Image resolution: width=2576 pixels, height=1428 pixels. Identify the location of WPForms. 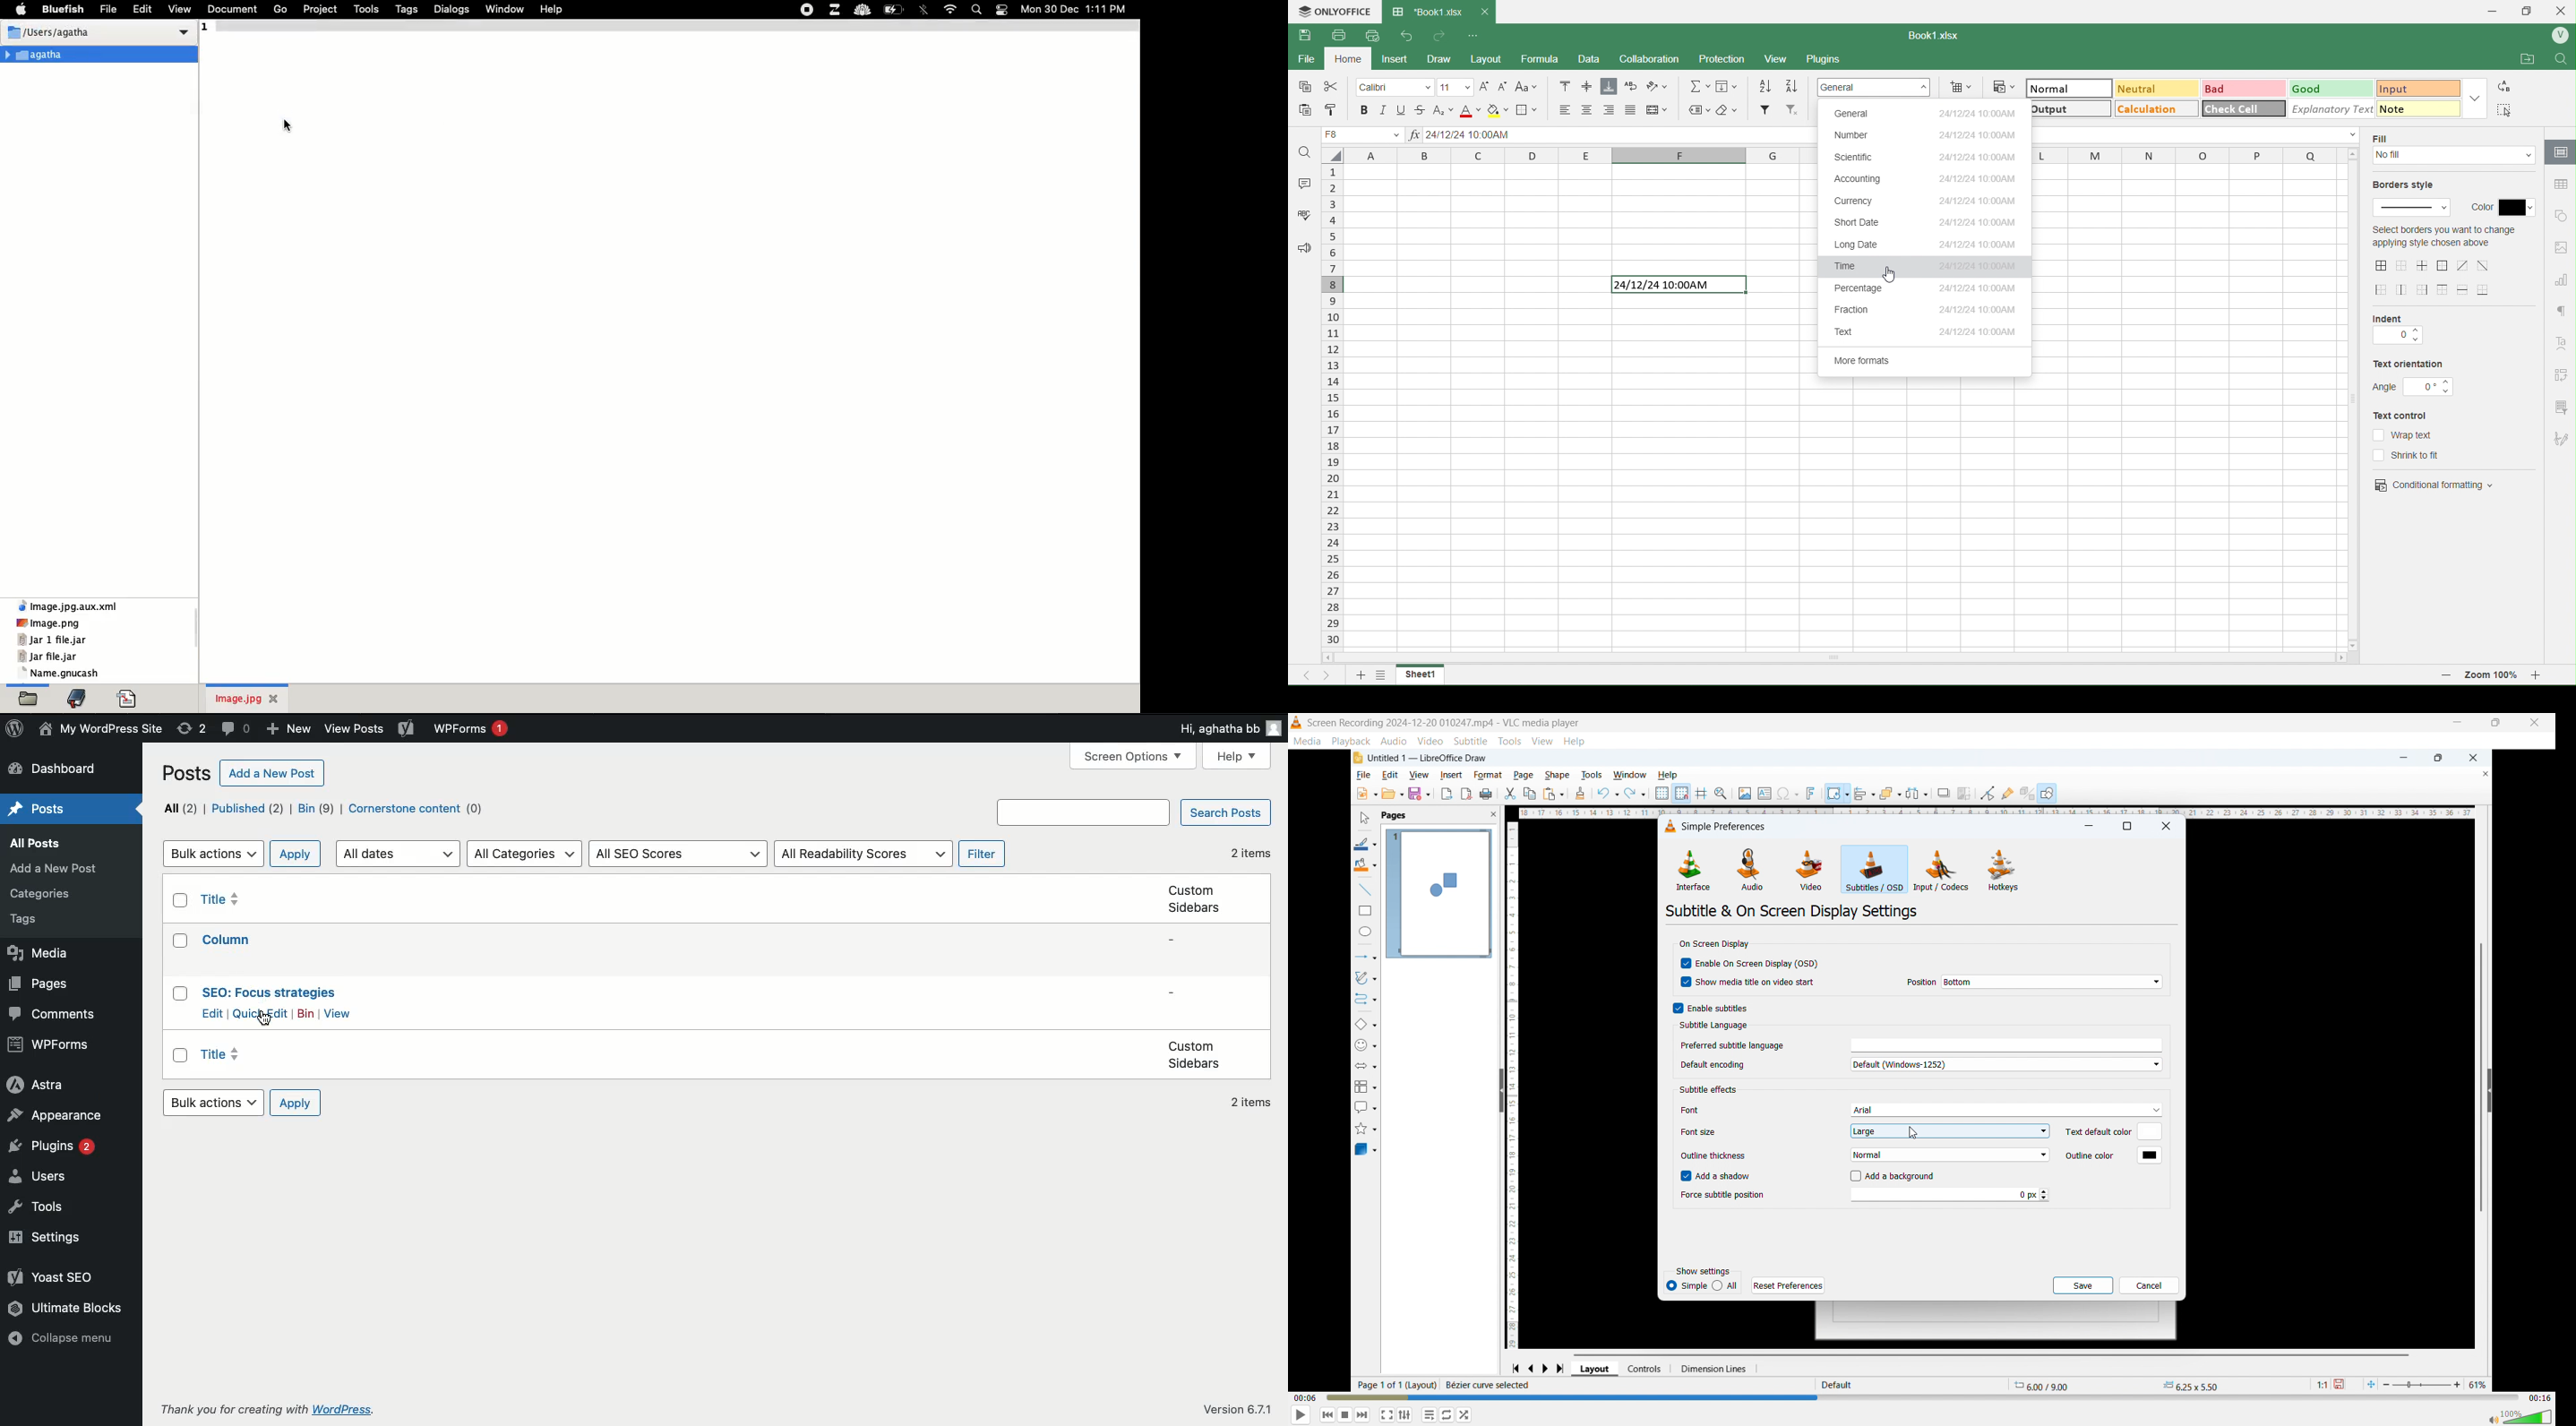
(470, 731).